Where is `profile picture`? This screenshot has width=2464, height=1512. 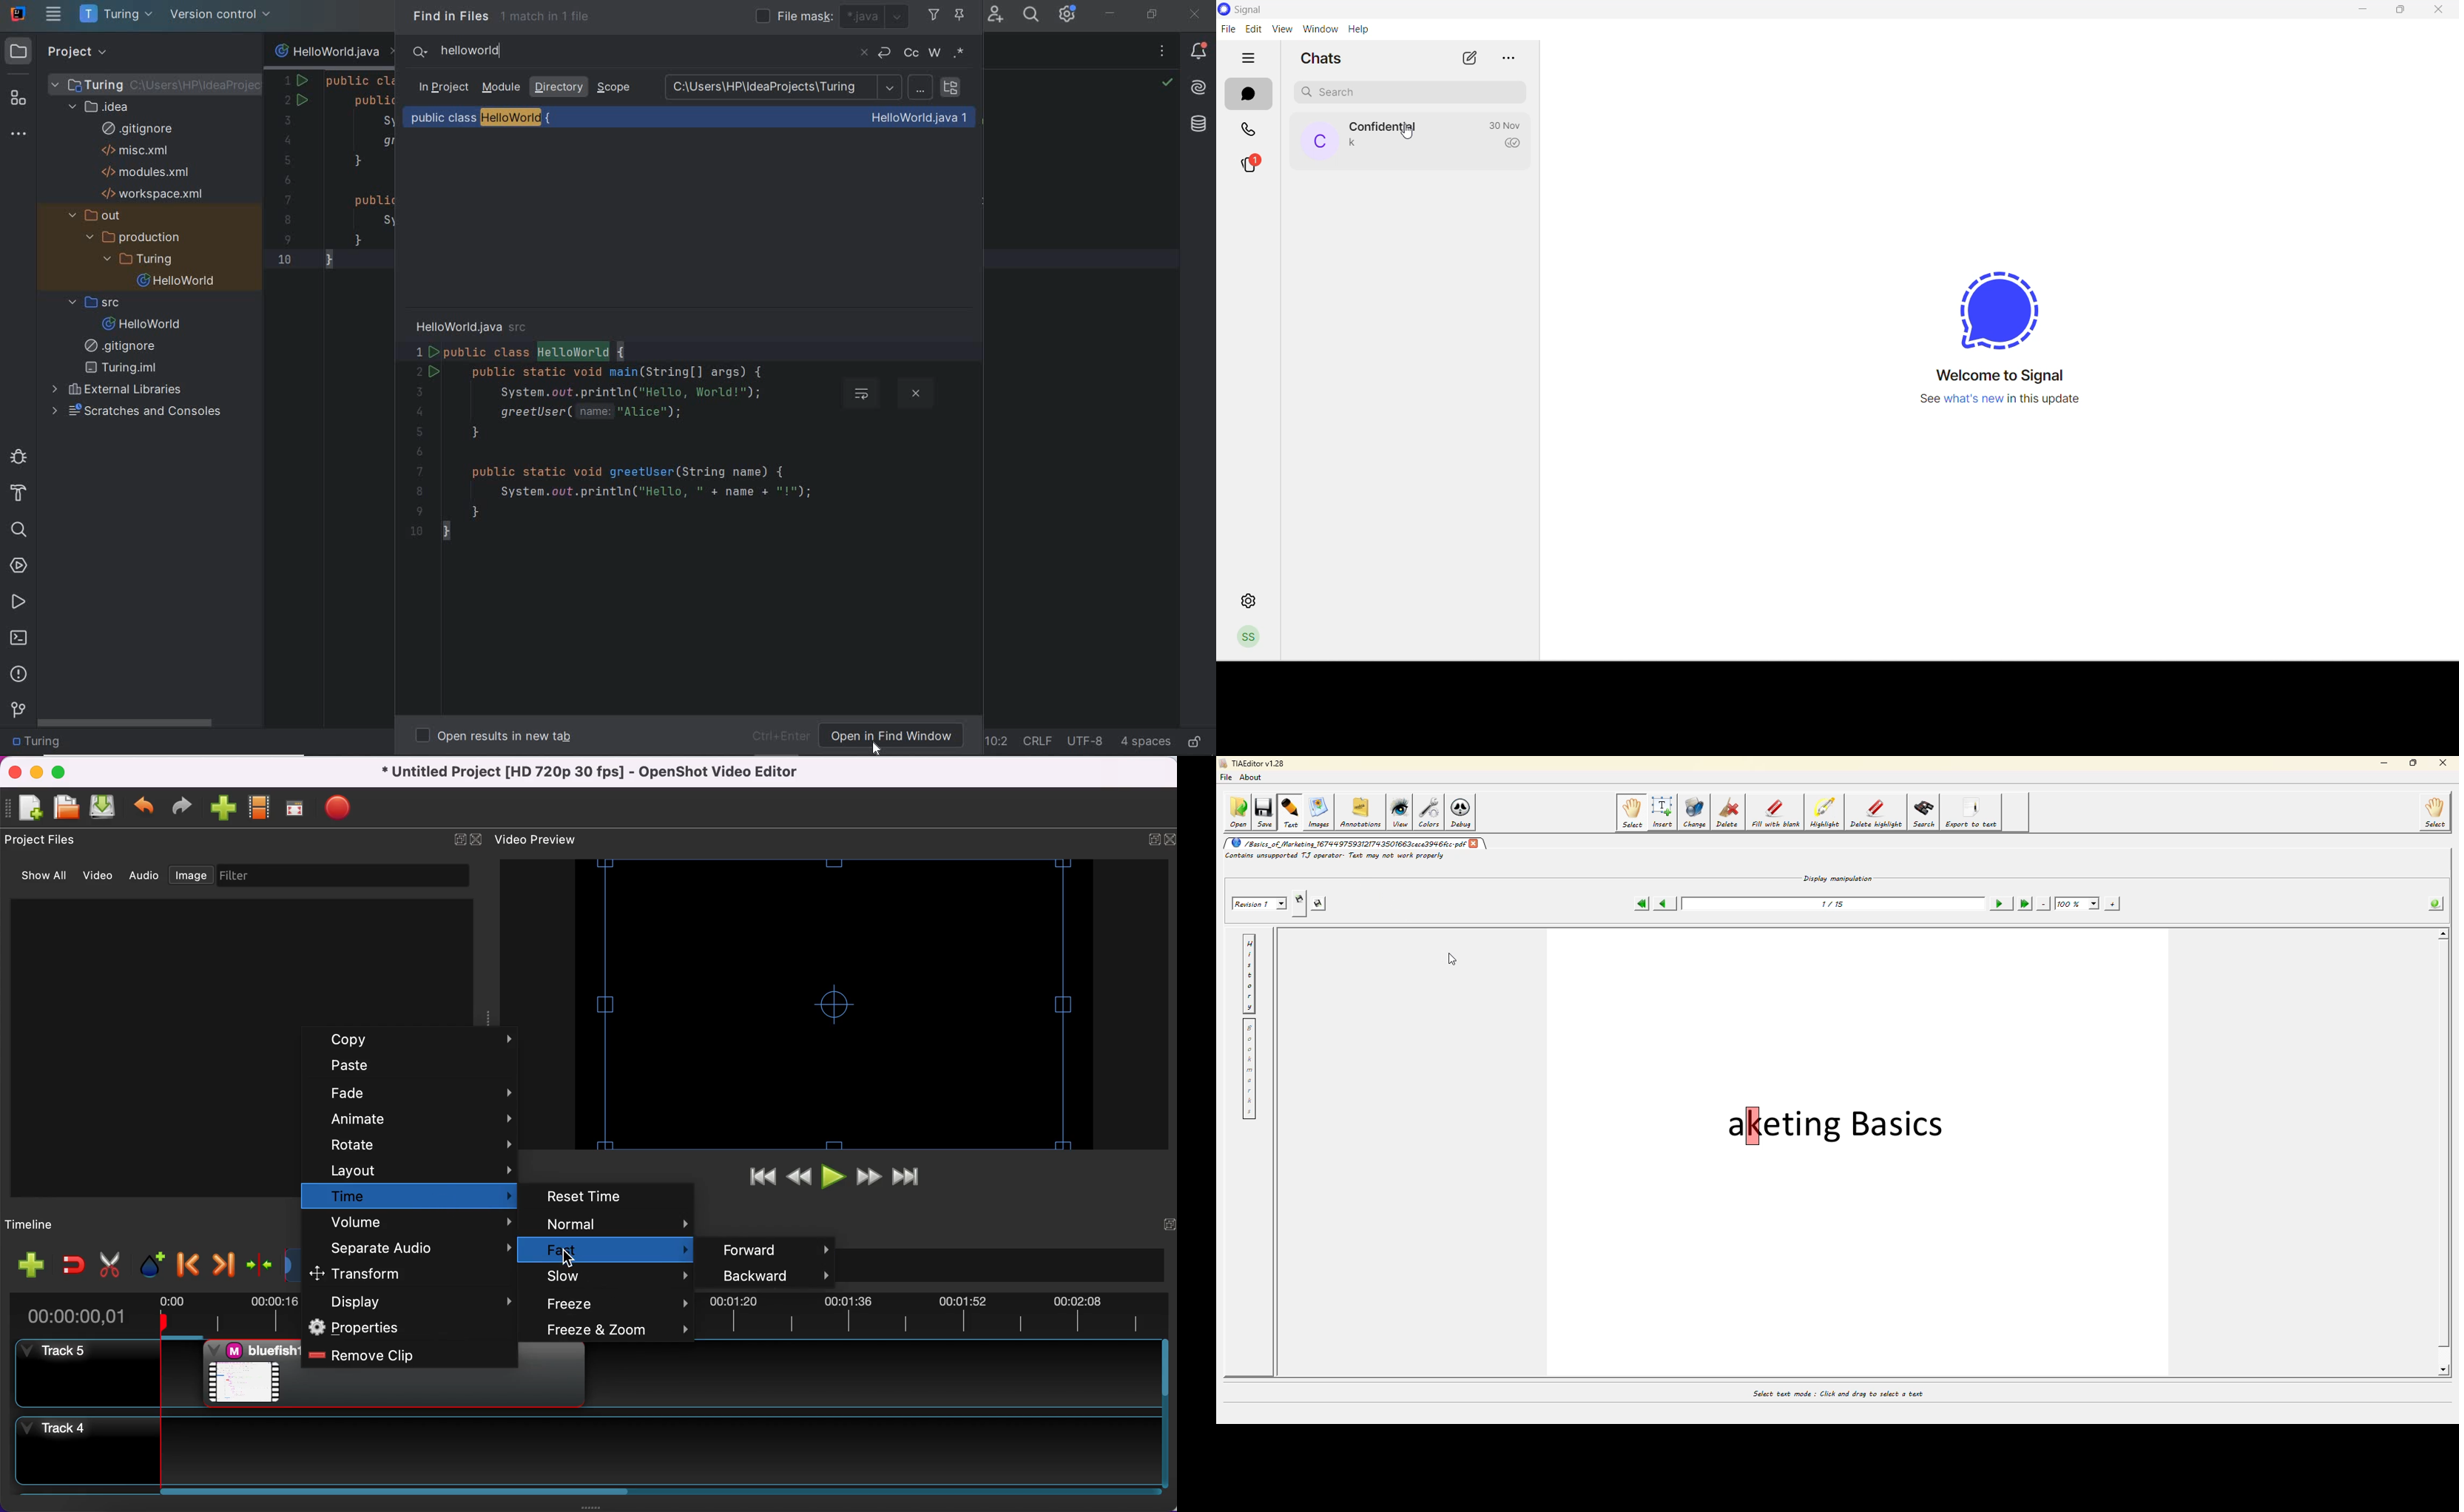 profile picture is located at coordinates (1412, 136).